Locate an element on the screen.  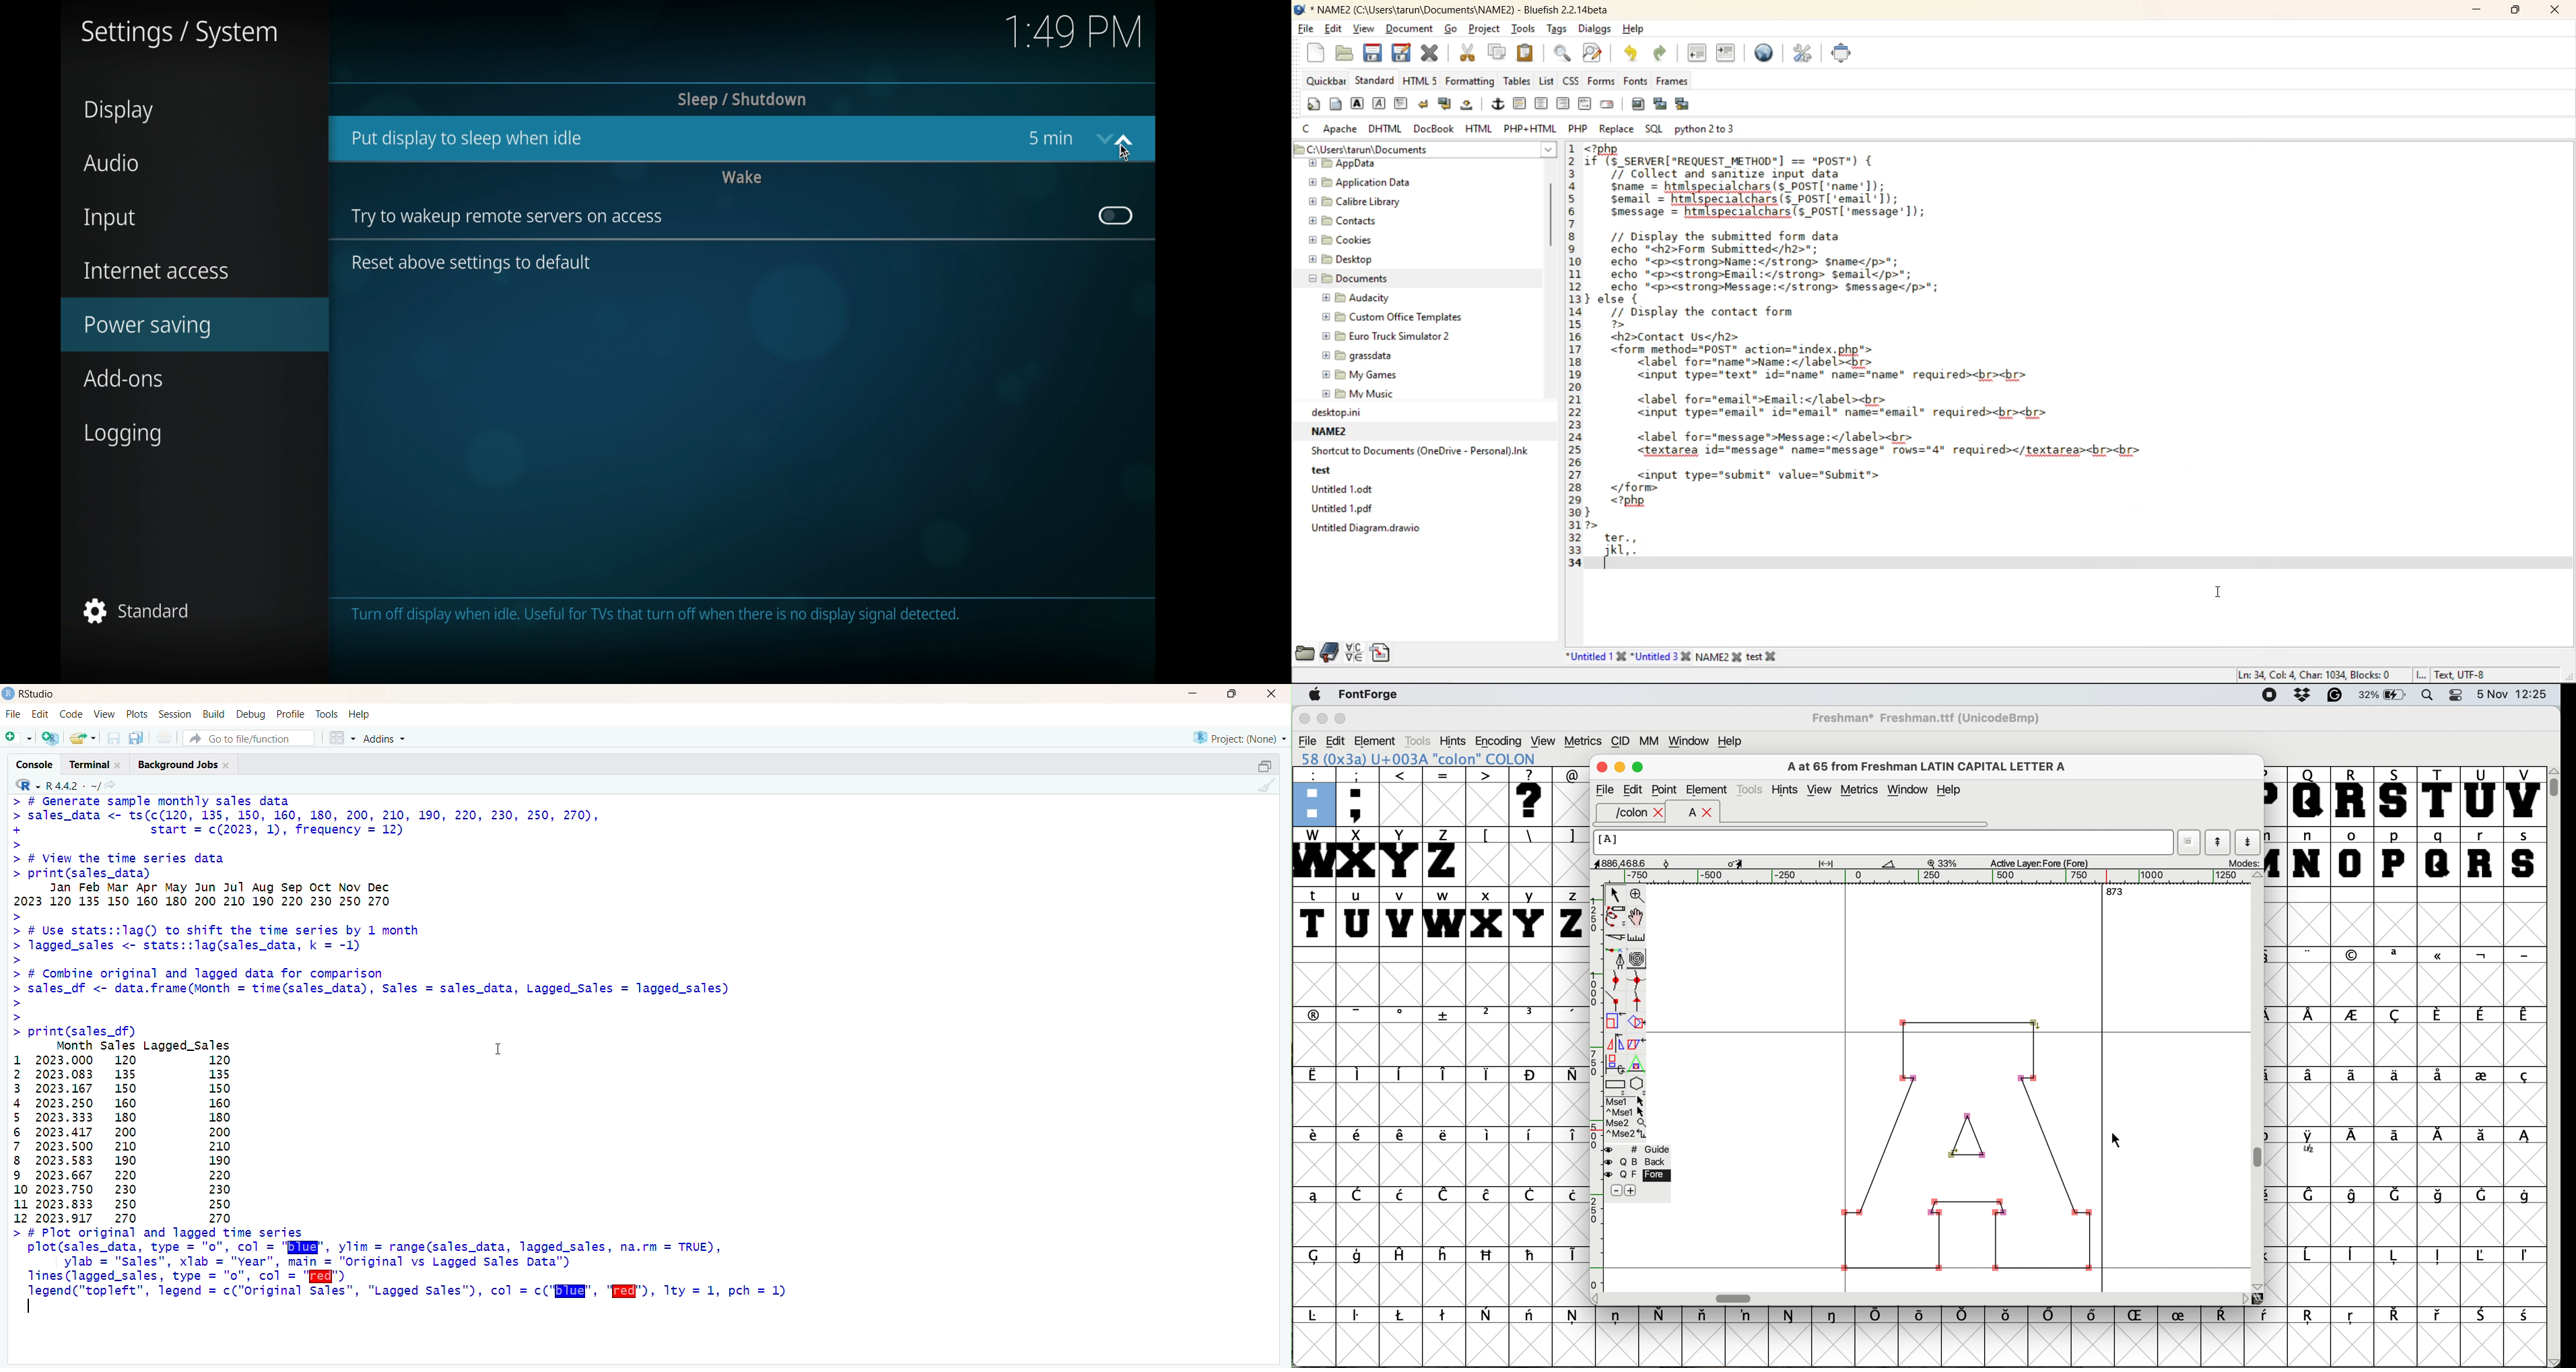
Rstudio is located at coordinates (30, 694).